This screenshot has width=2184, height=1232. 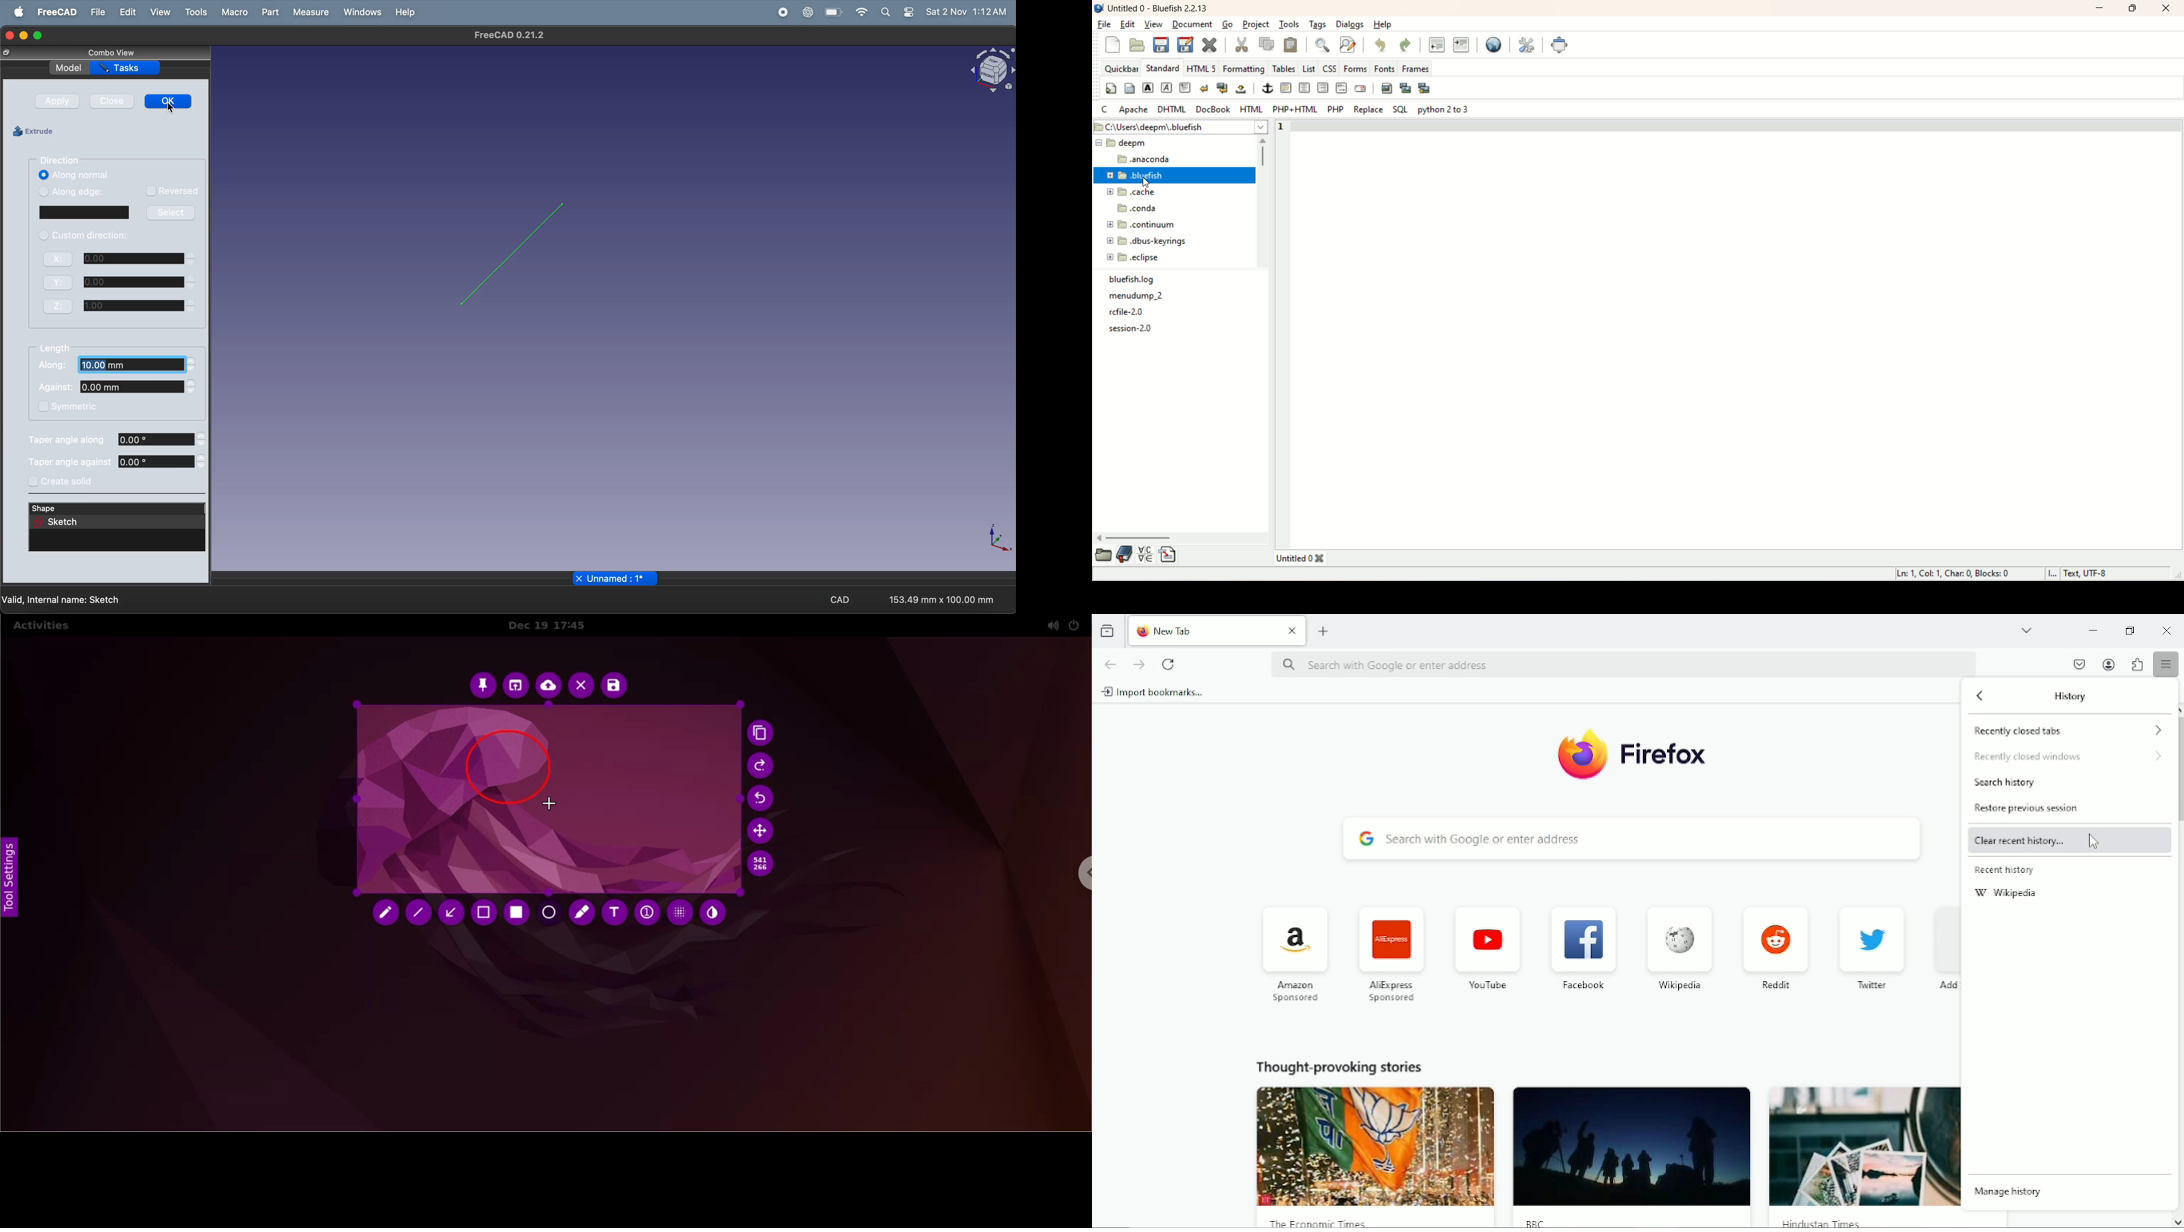 I want to click on upload , so click(x=549, y=687).